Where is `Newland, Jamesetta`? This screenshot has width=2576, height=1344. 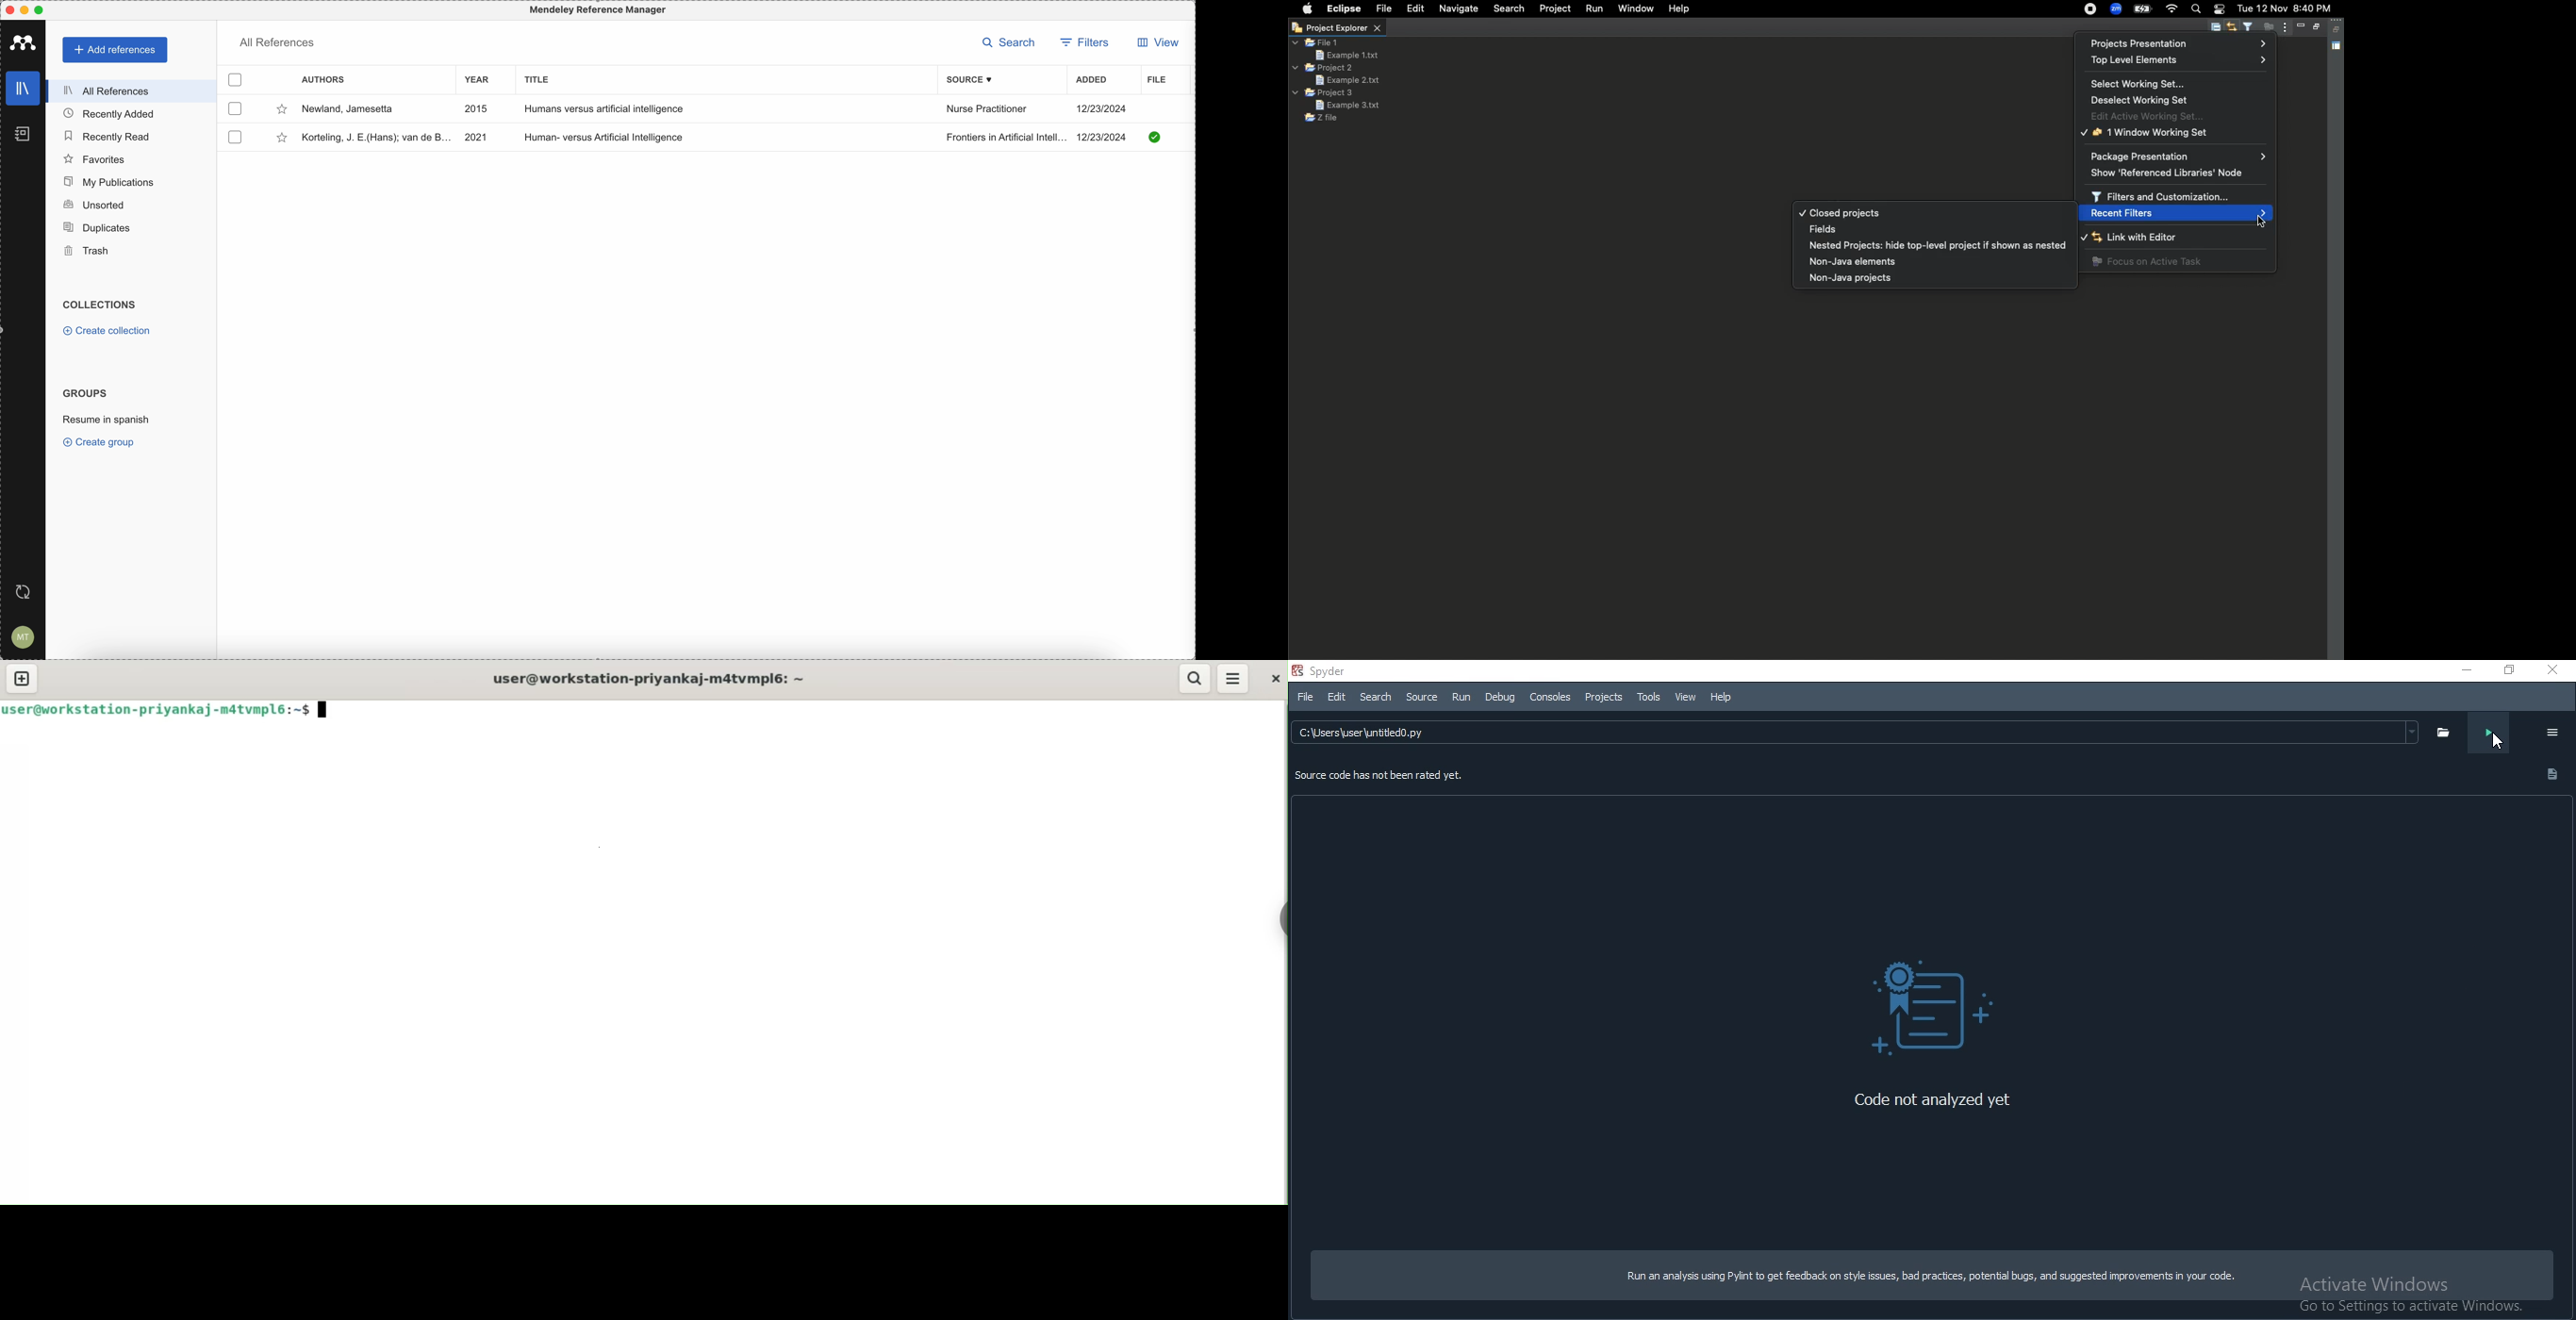
Newland, Jamesetta is located at coordinates (354, 107).